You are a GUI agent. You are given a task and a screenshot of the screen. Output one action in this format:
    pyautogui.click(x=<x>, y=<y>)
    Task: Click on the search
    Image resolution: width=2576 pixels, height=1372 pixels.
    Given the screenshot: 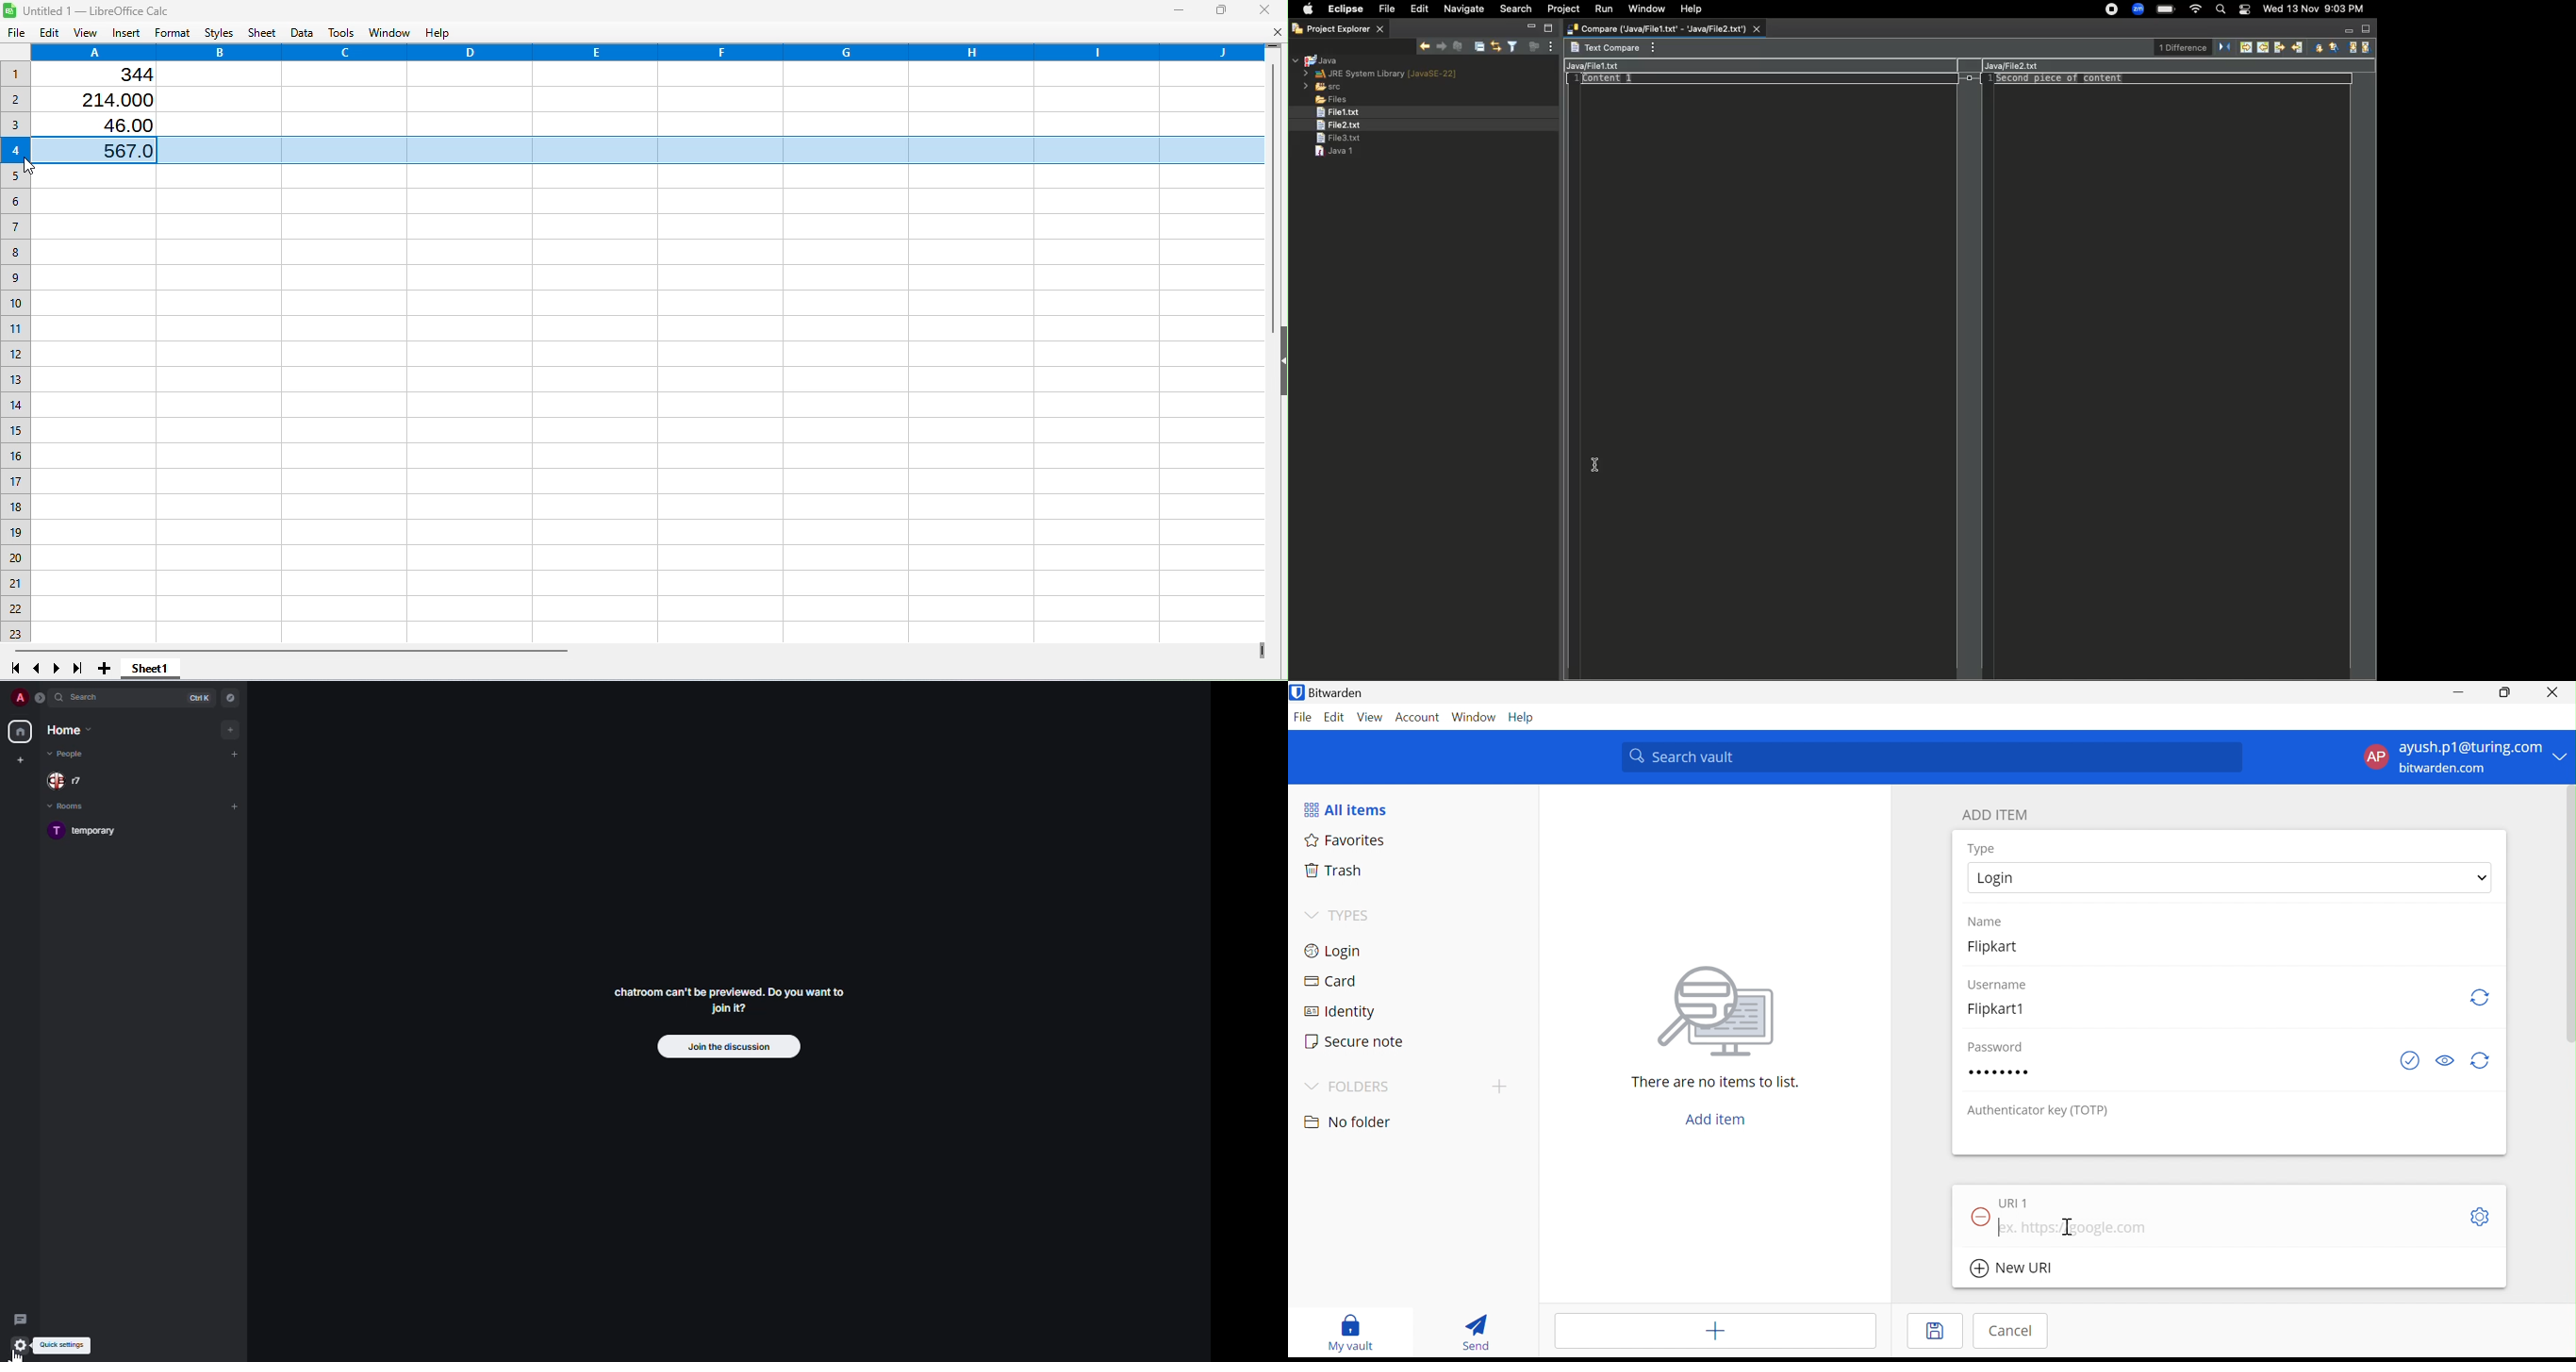 What is the action you would take?
    pyautogui.click(x=91, y=697)
    